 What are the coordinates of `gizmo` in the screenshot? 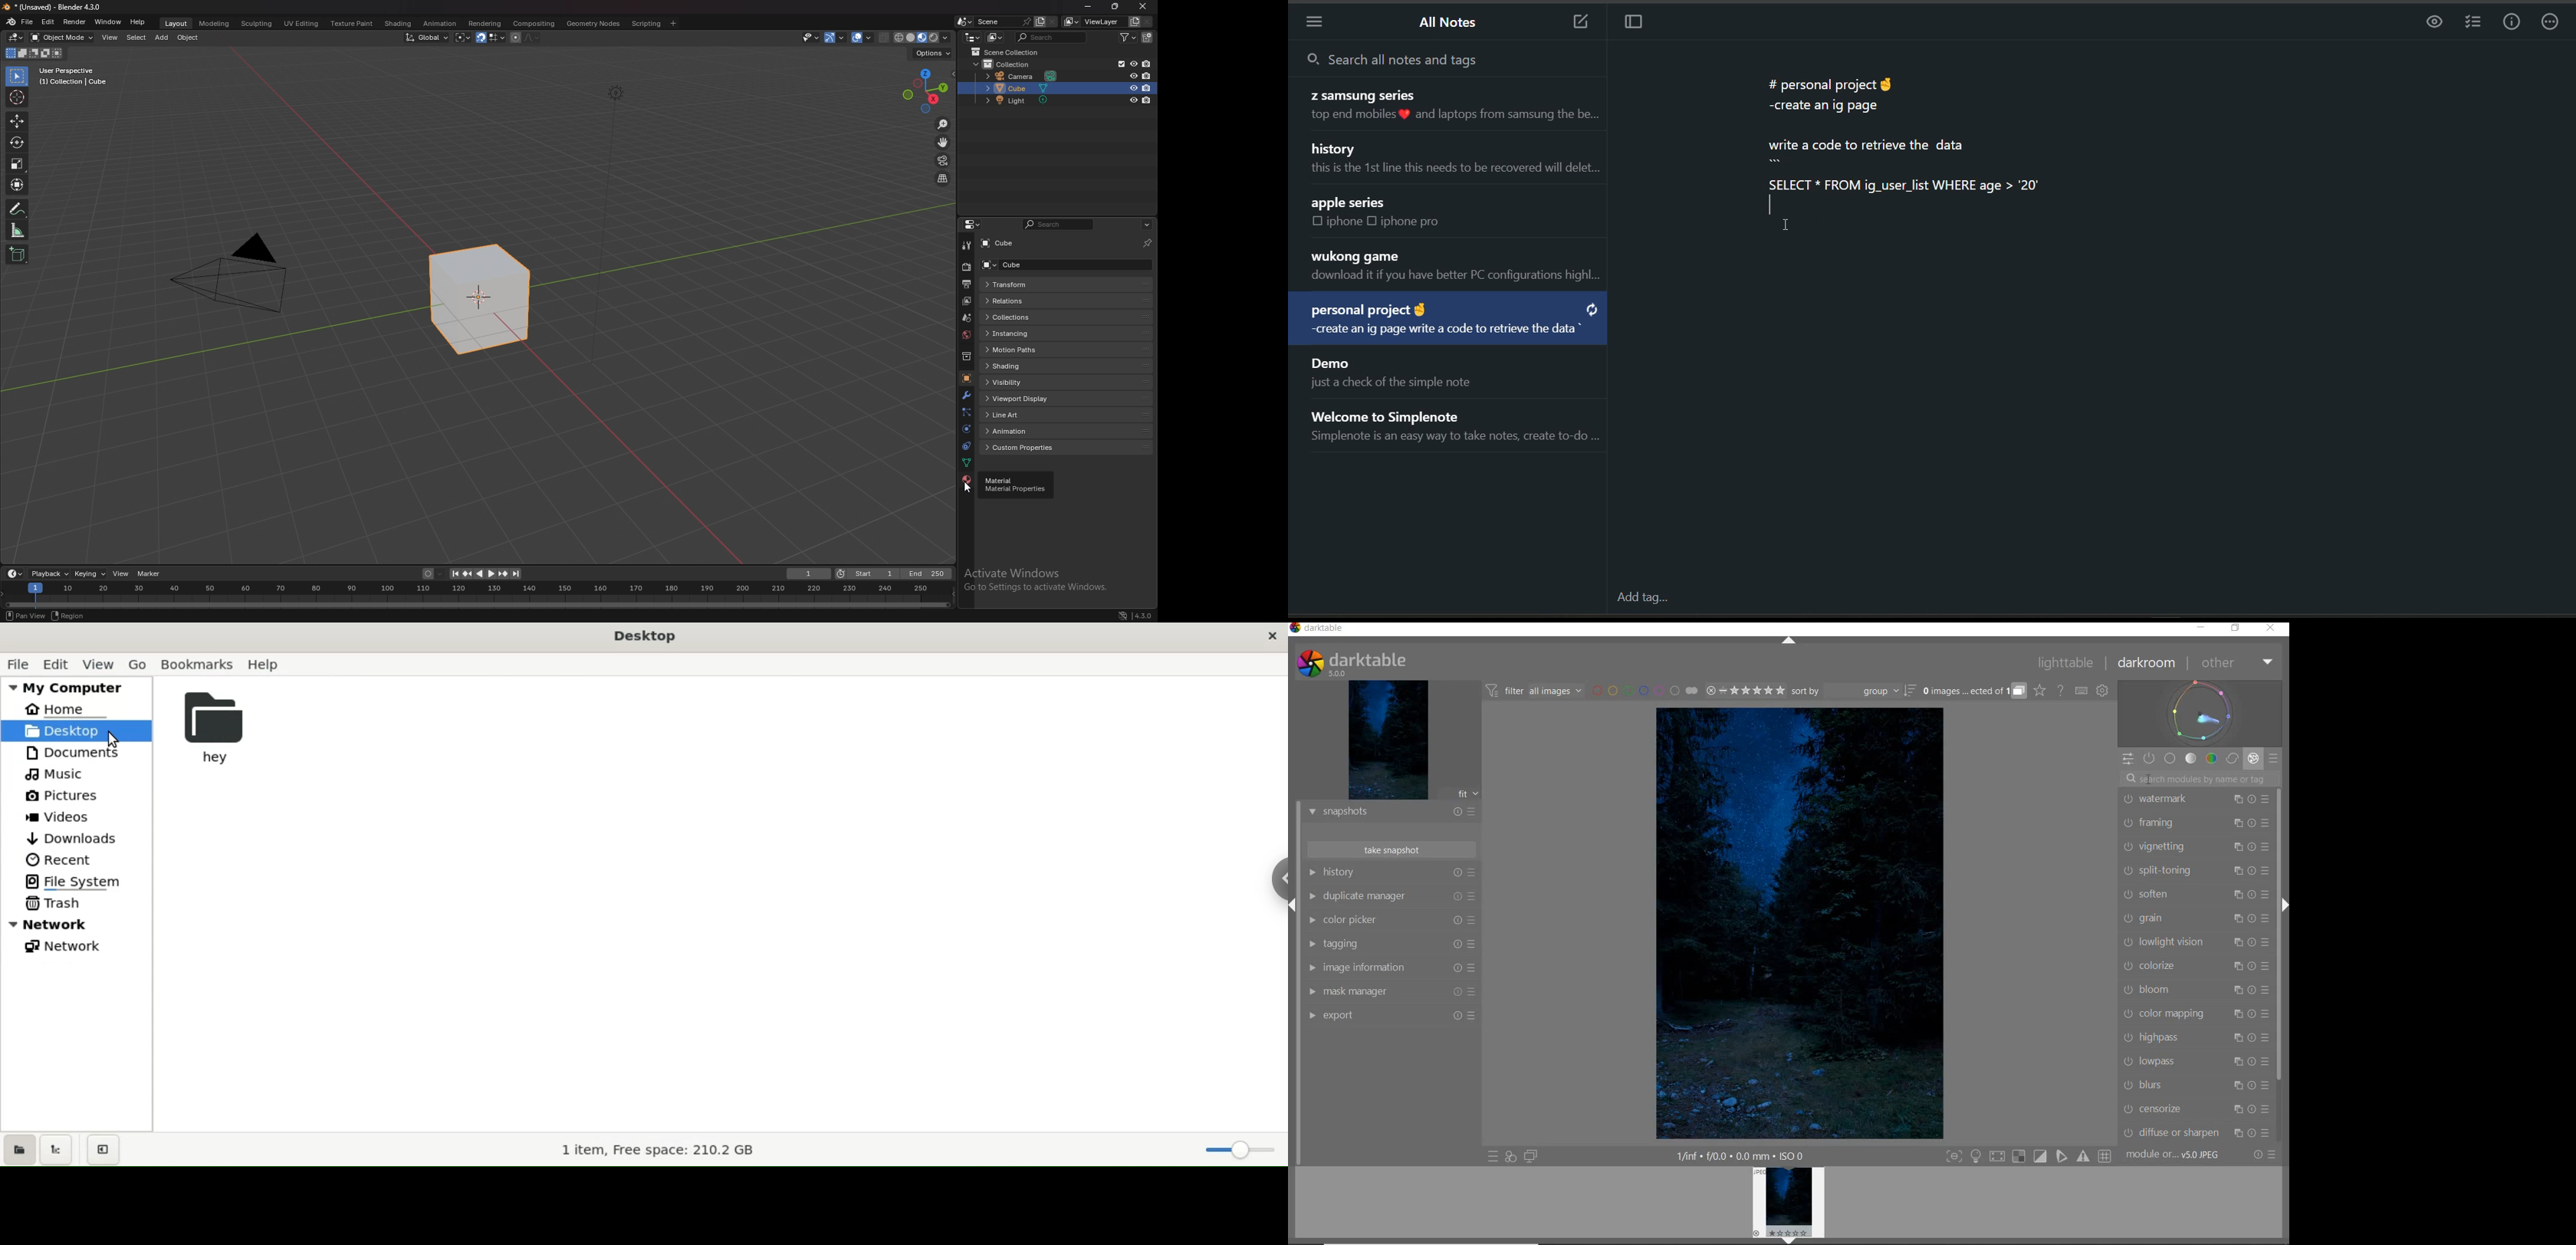 It's located at (838, 37).